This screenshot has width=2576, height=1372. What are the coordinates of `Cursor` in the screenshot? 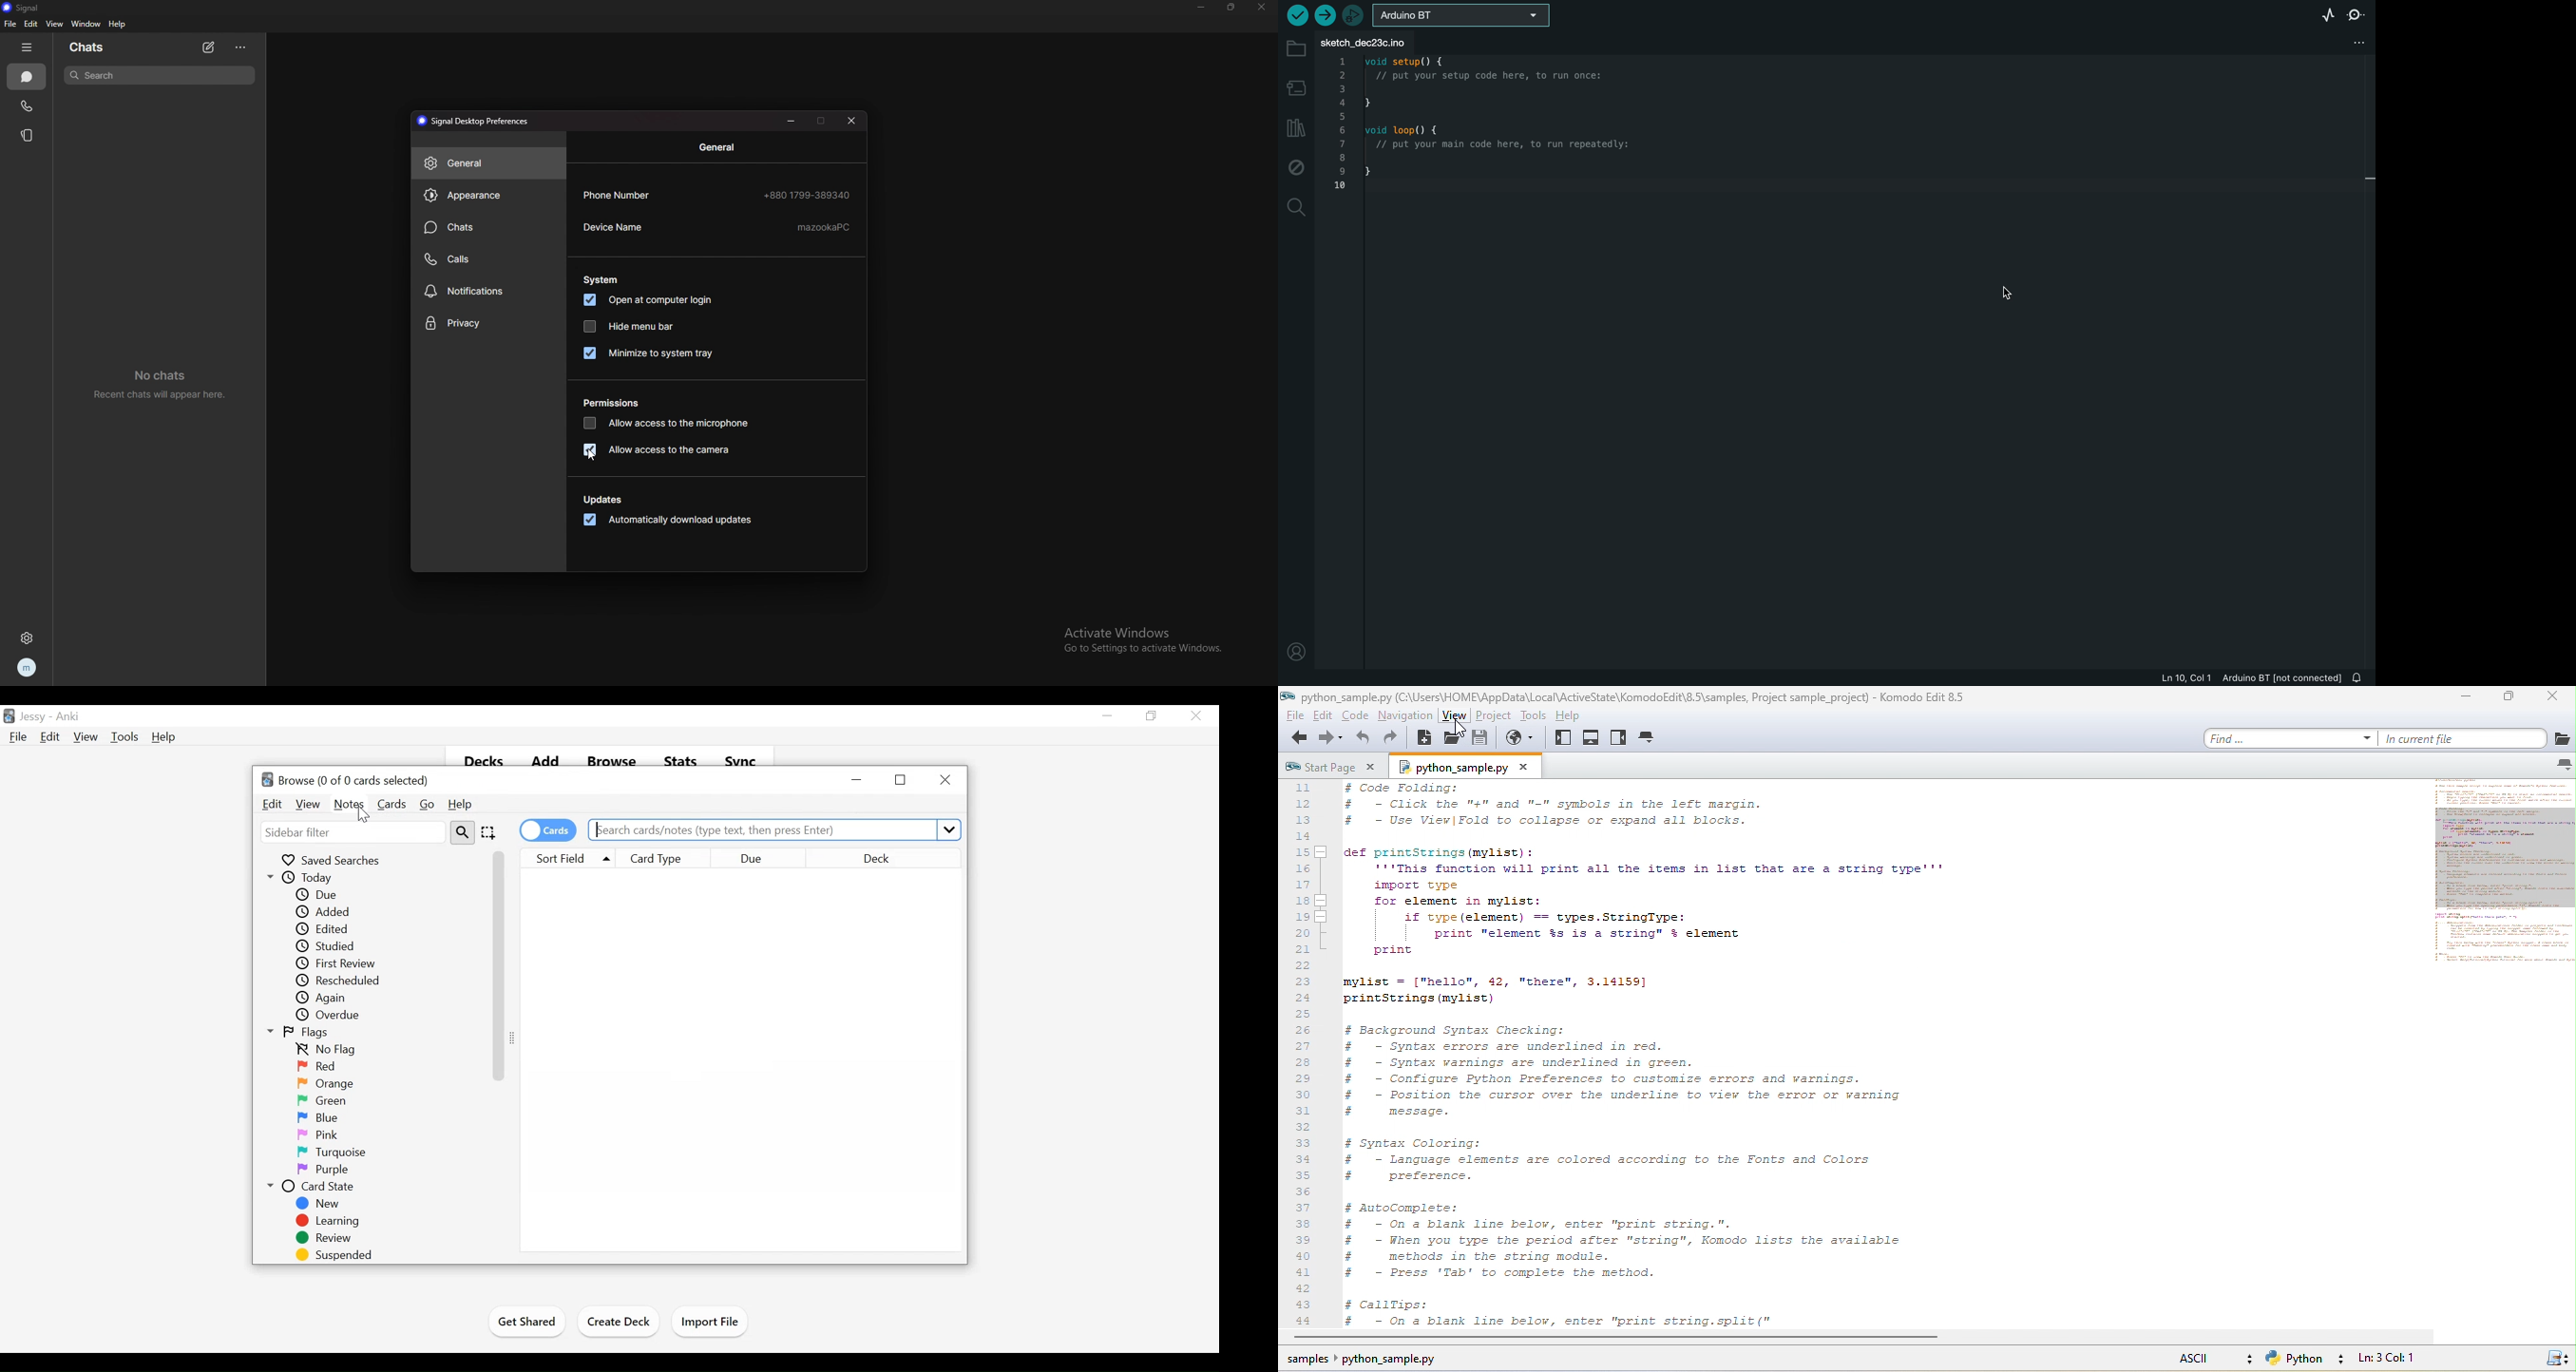 It's located at (365, 815).